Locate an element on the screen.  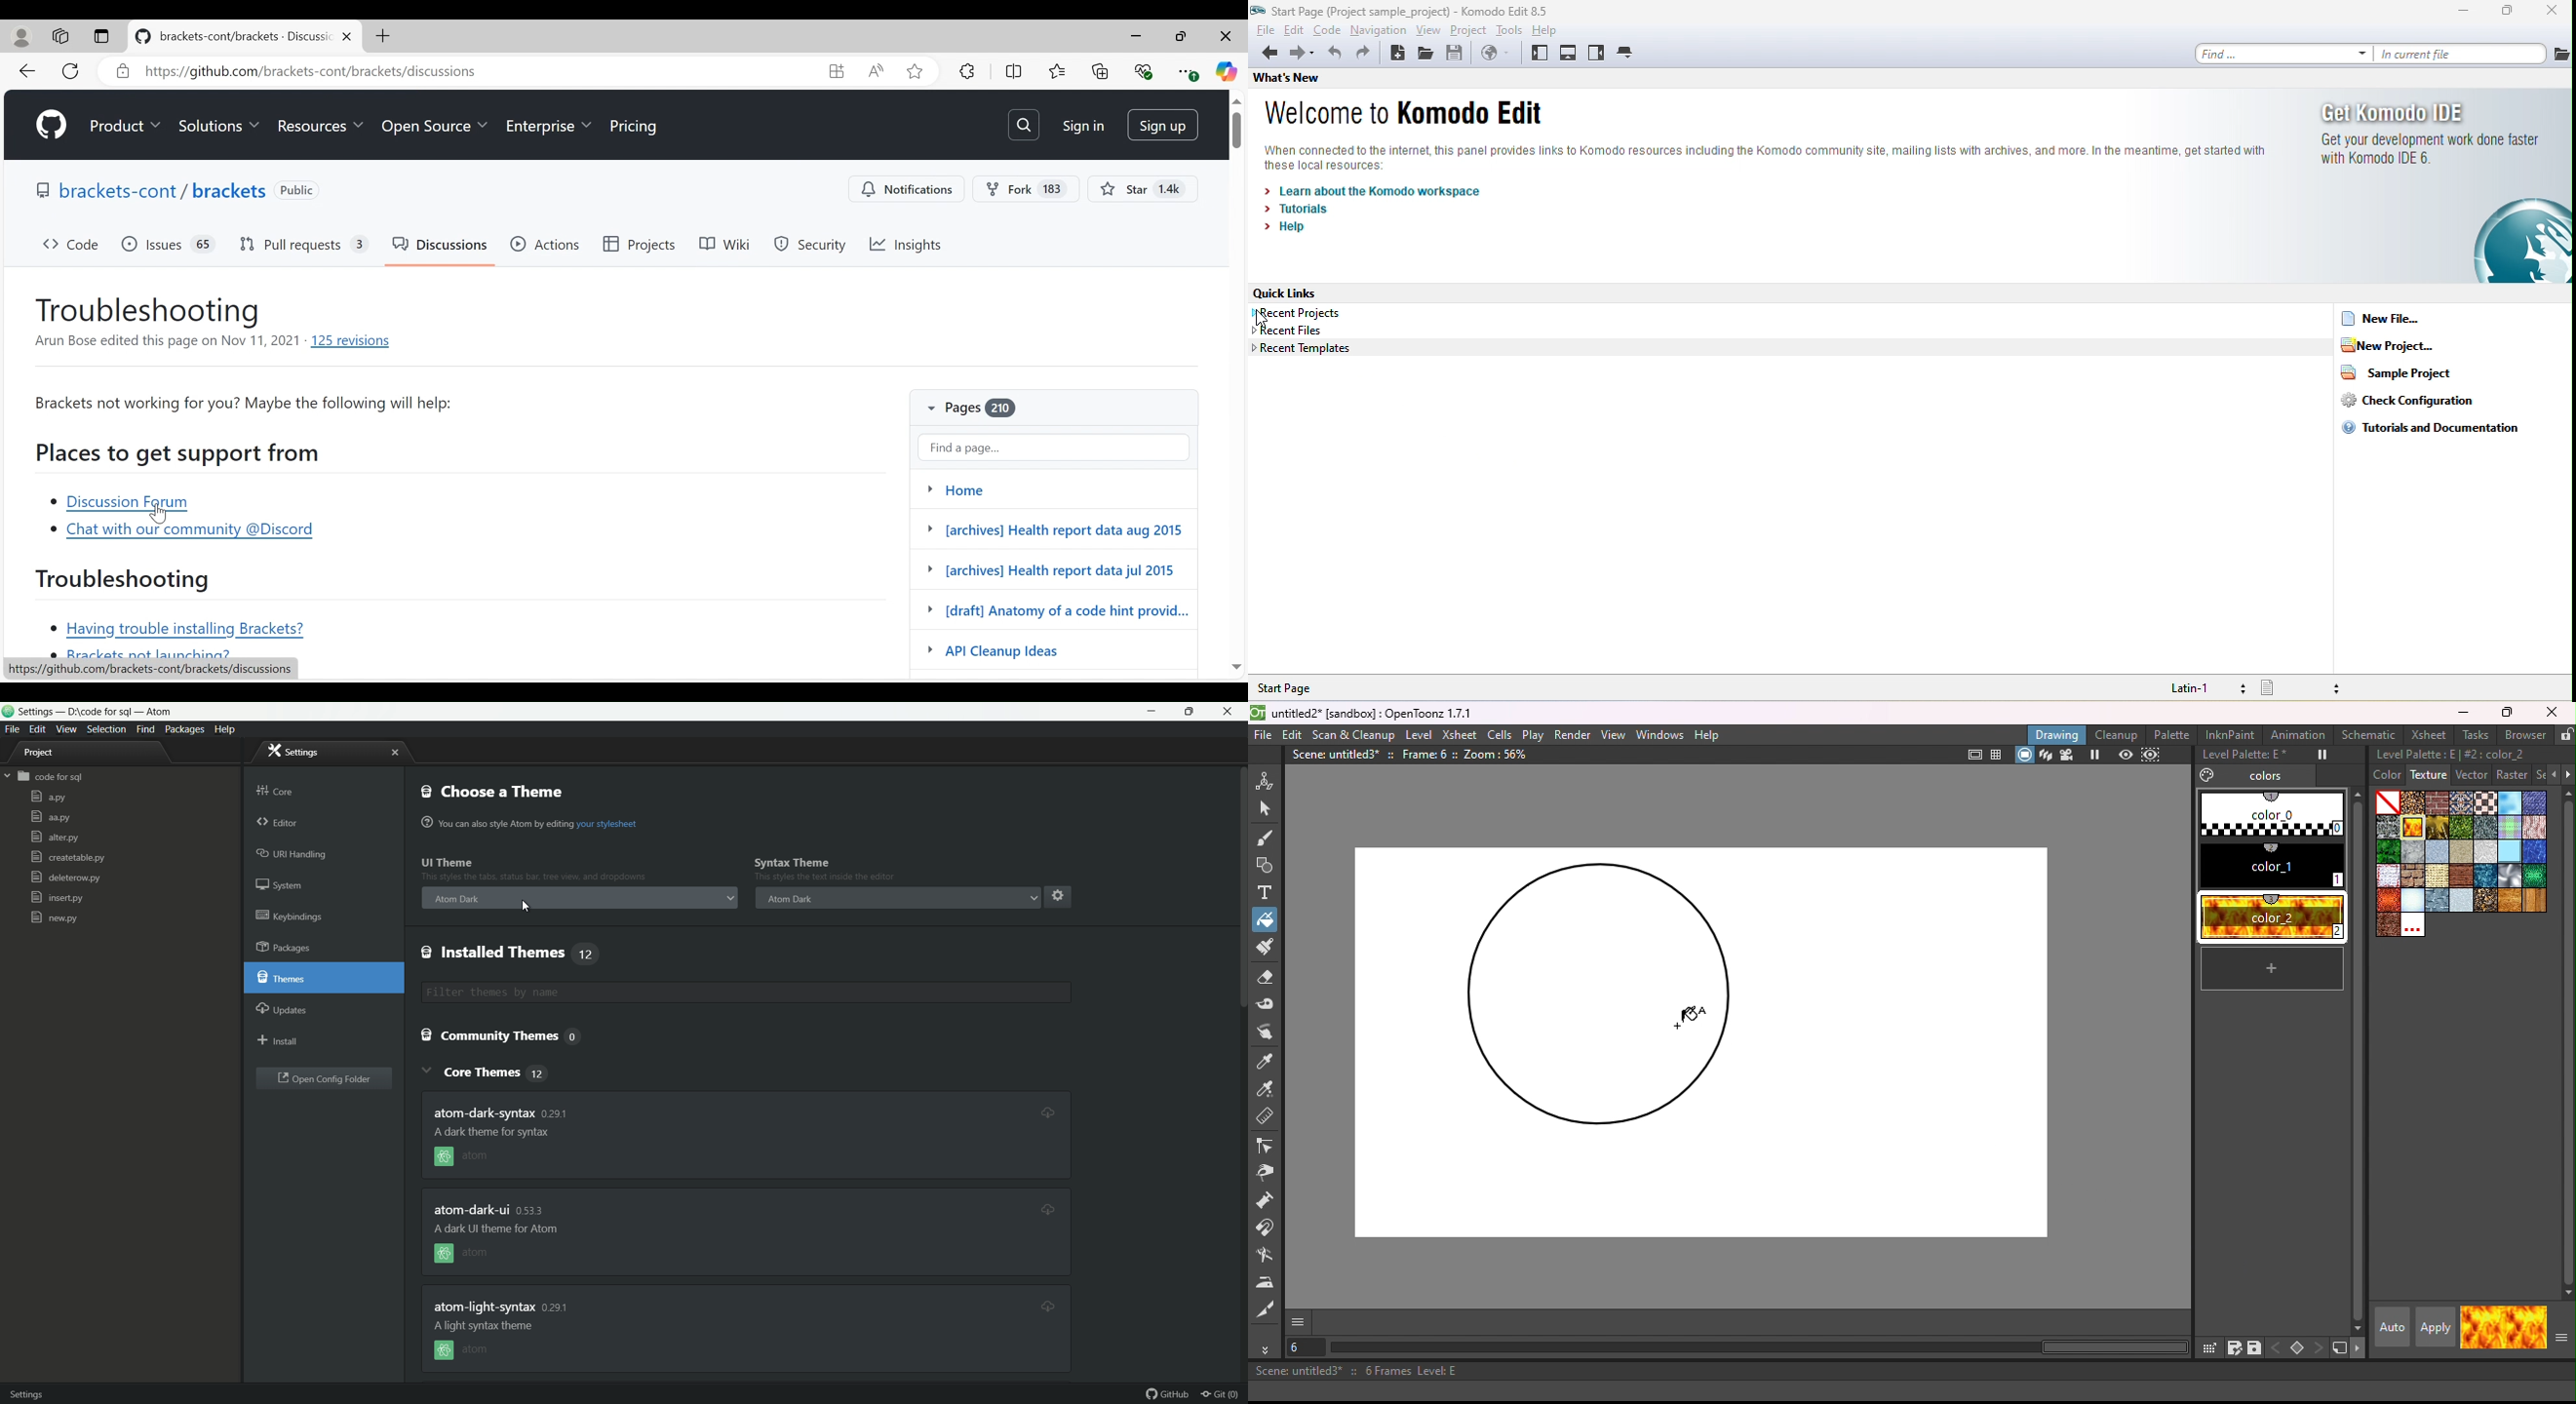
wetpebbles.bmp is located at coordinates (2487, 900).